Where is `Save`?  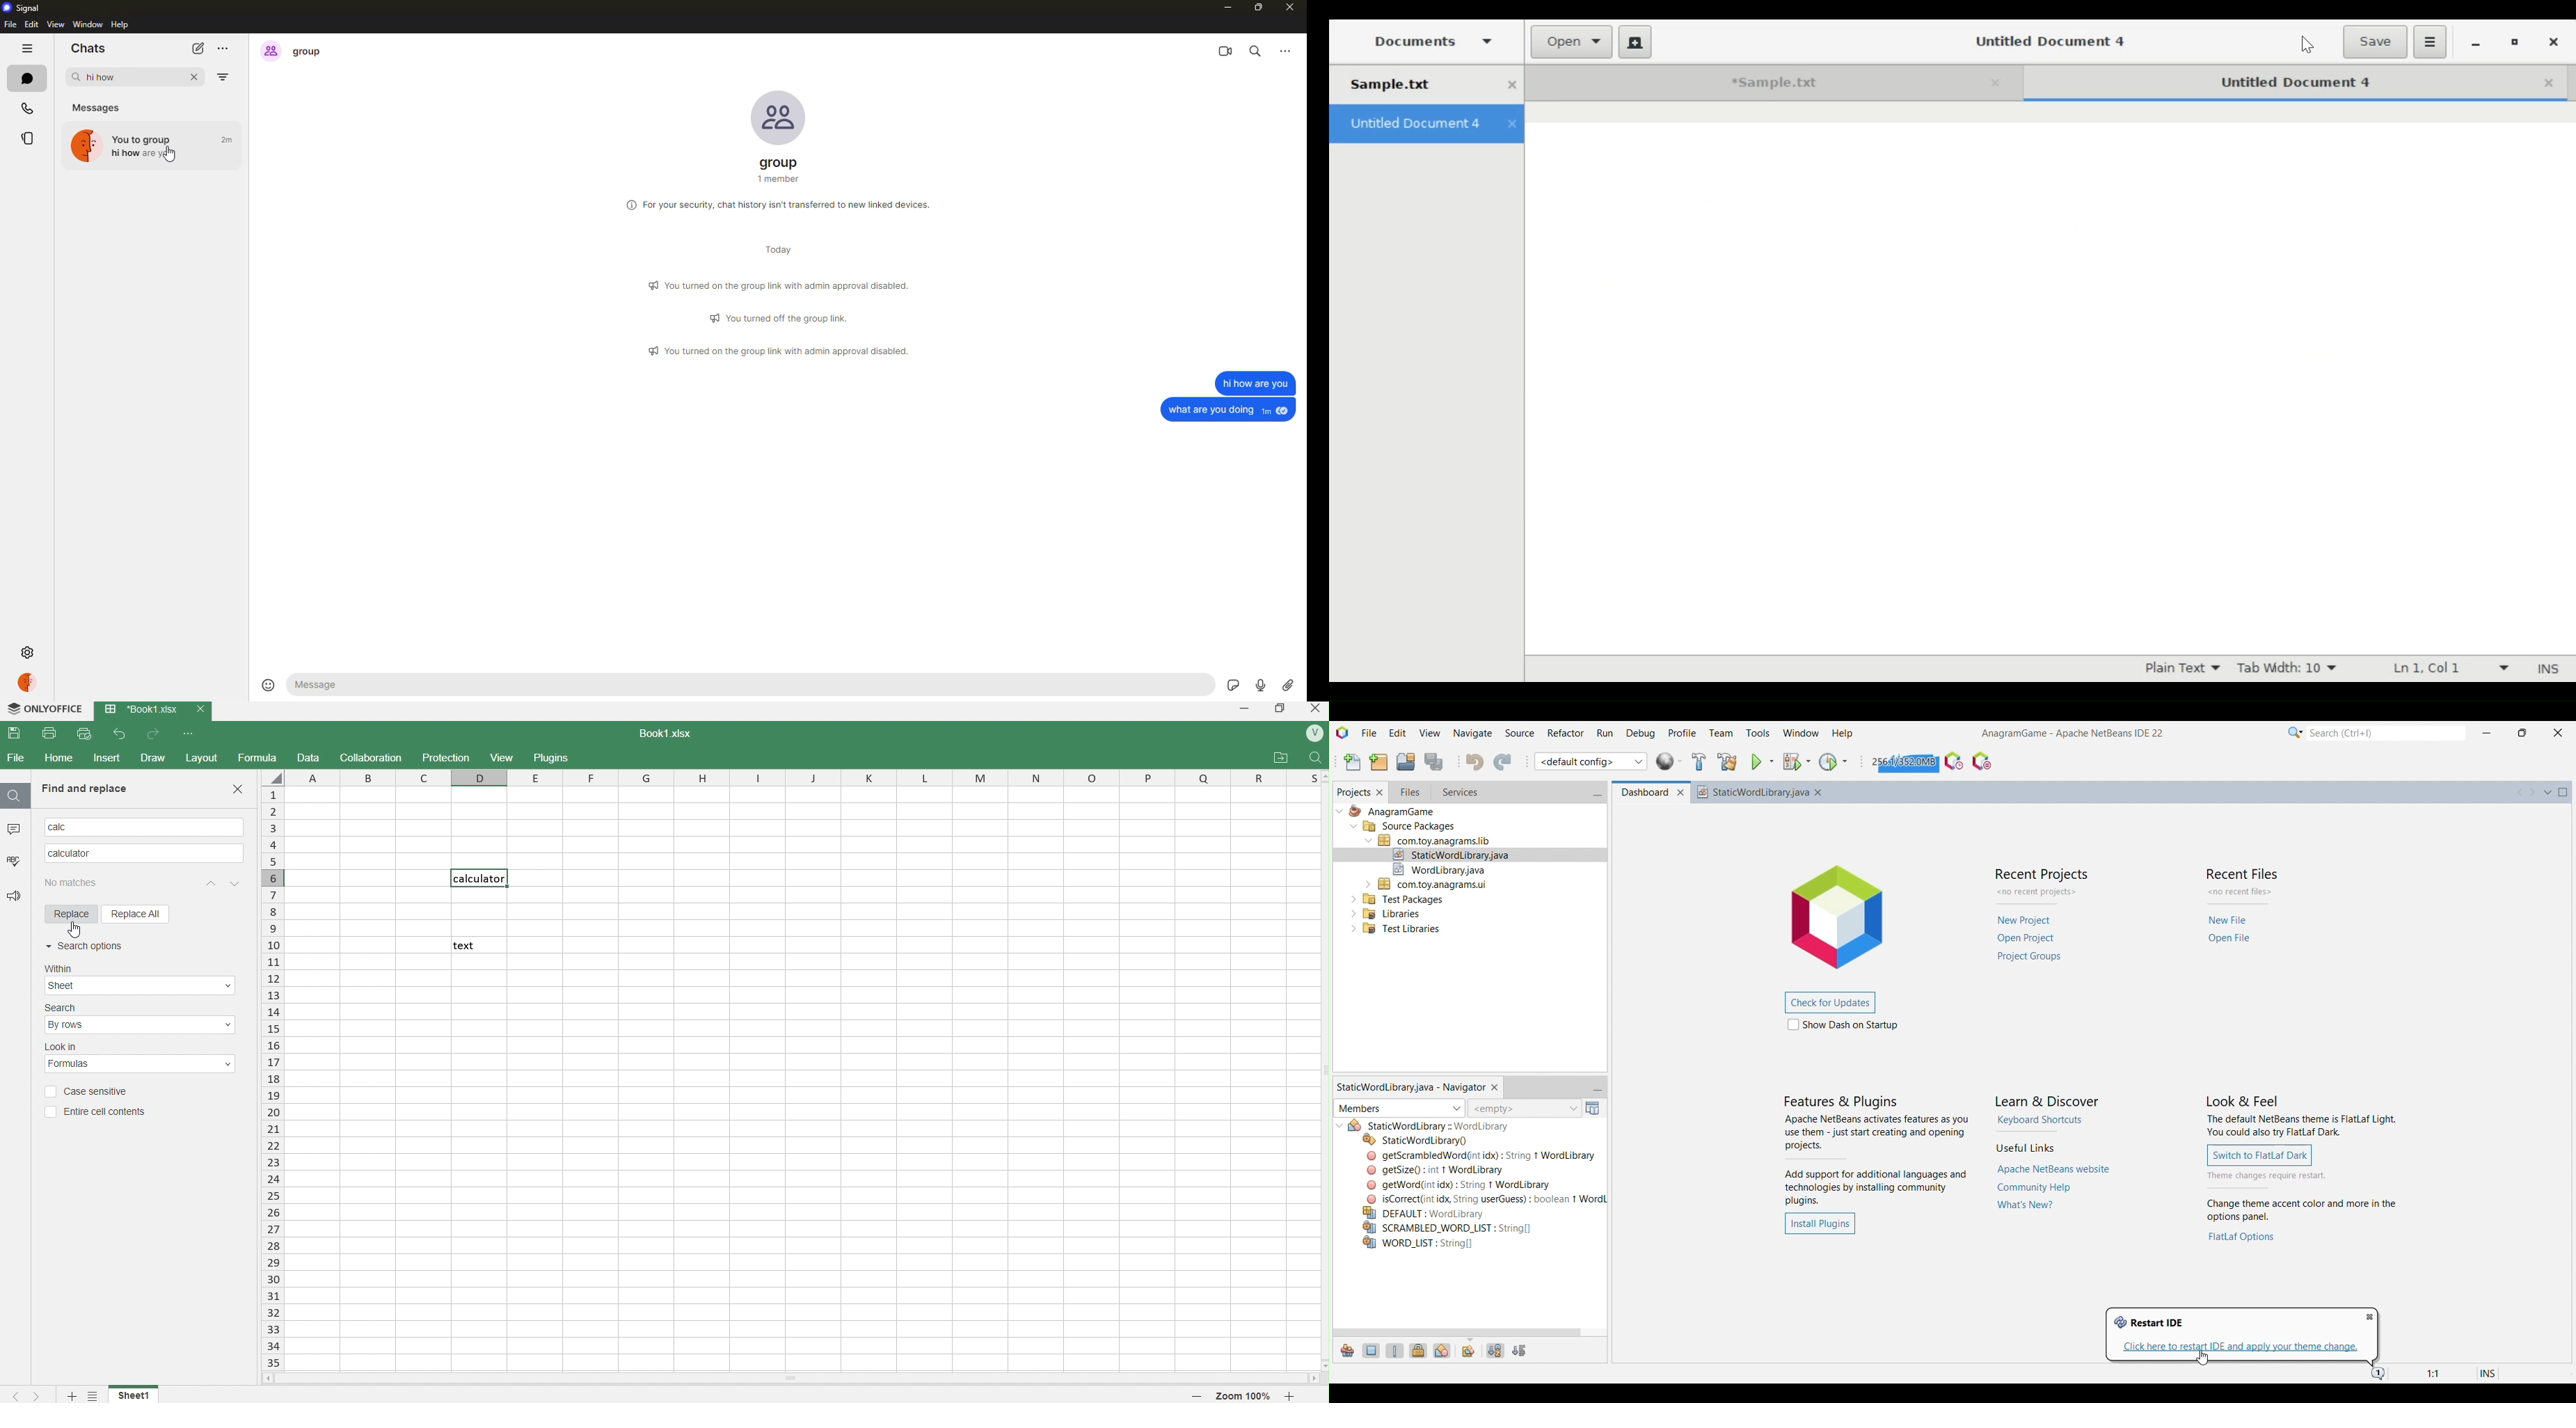
Save is located at coordinates (2377, 41).